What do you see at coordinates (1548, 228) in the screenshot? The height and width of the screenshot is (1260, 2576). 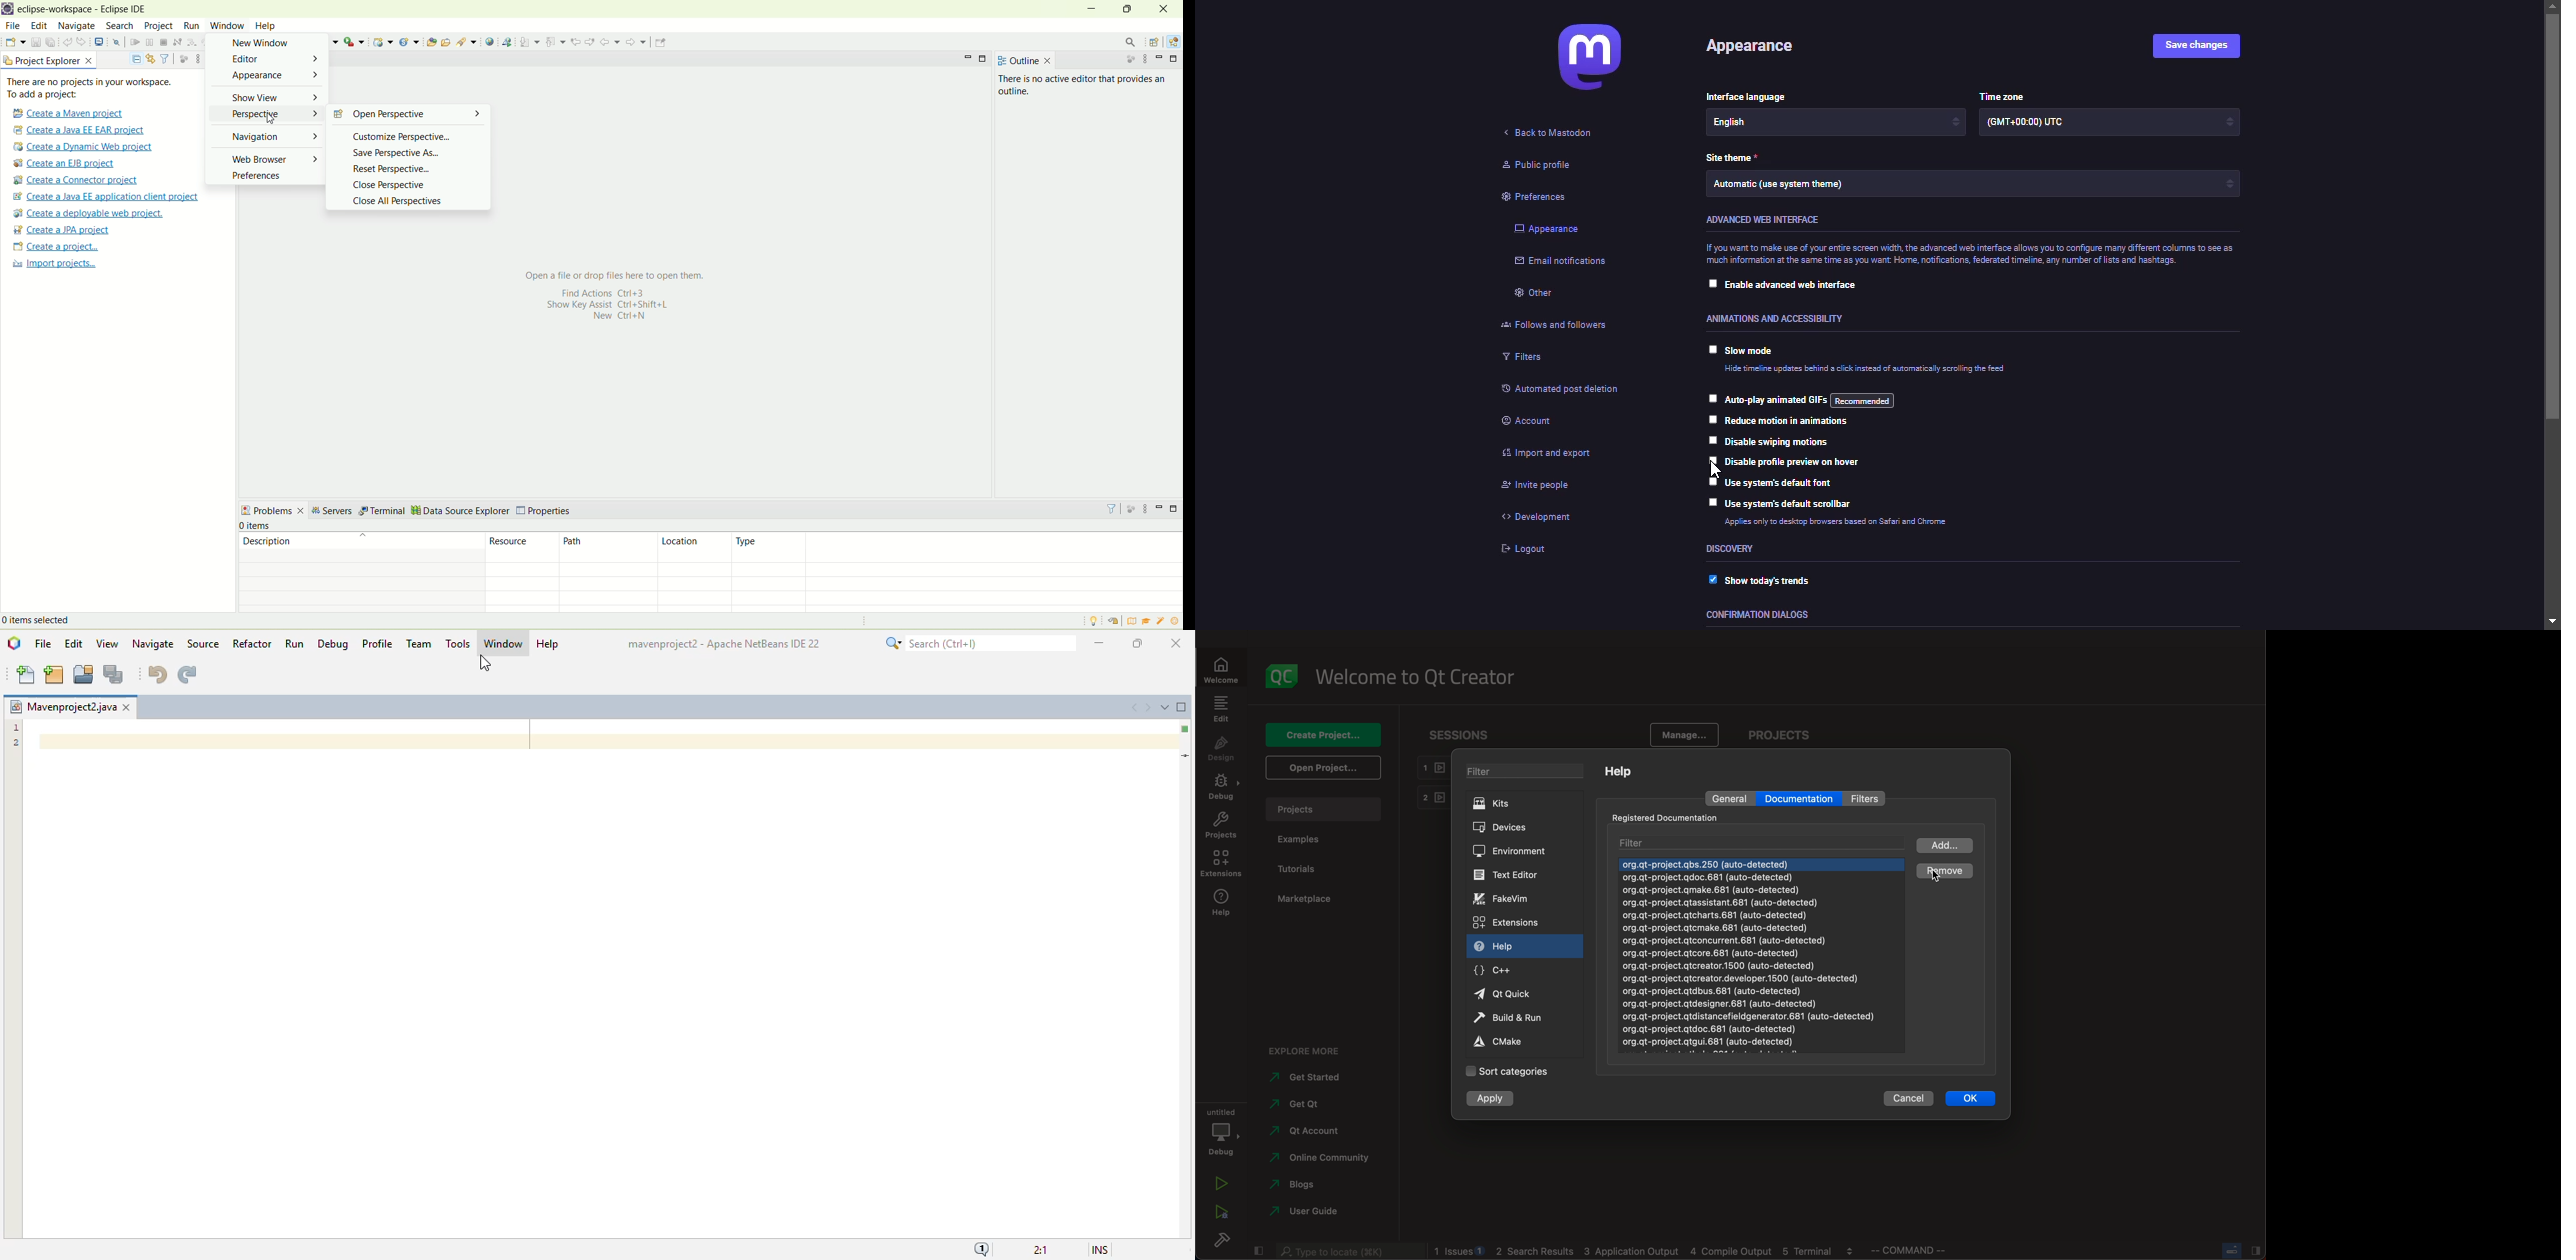 I see `appearance` at bounding box center [1548, 228].